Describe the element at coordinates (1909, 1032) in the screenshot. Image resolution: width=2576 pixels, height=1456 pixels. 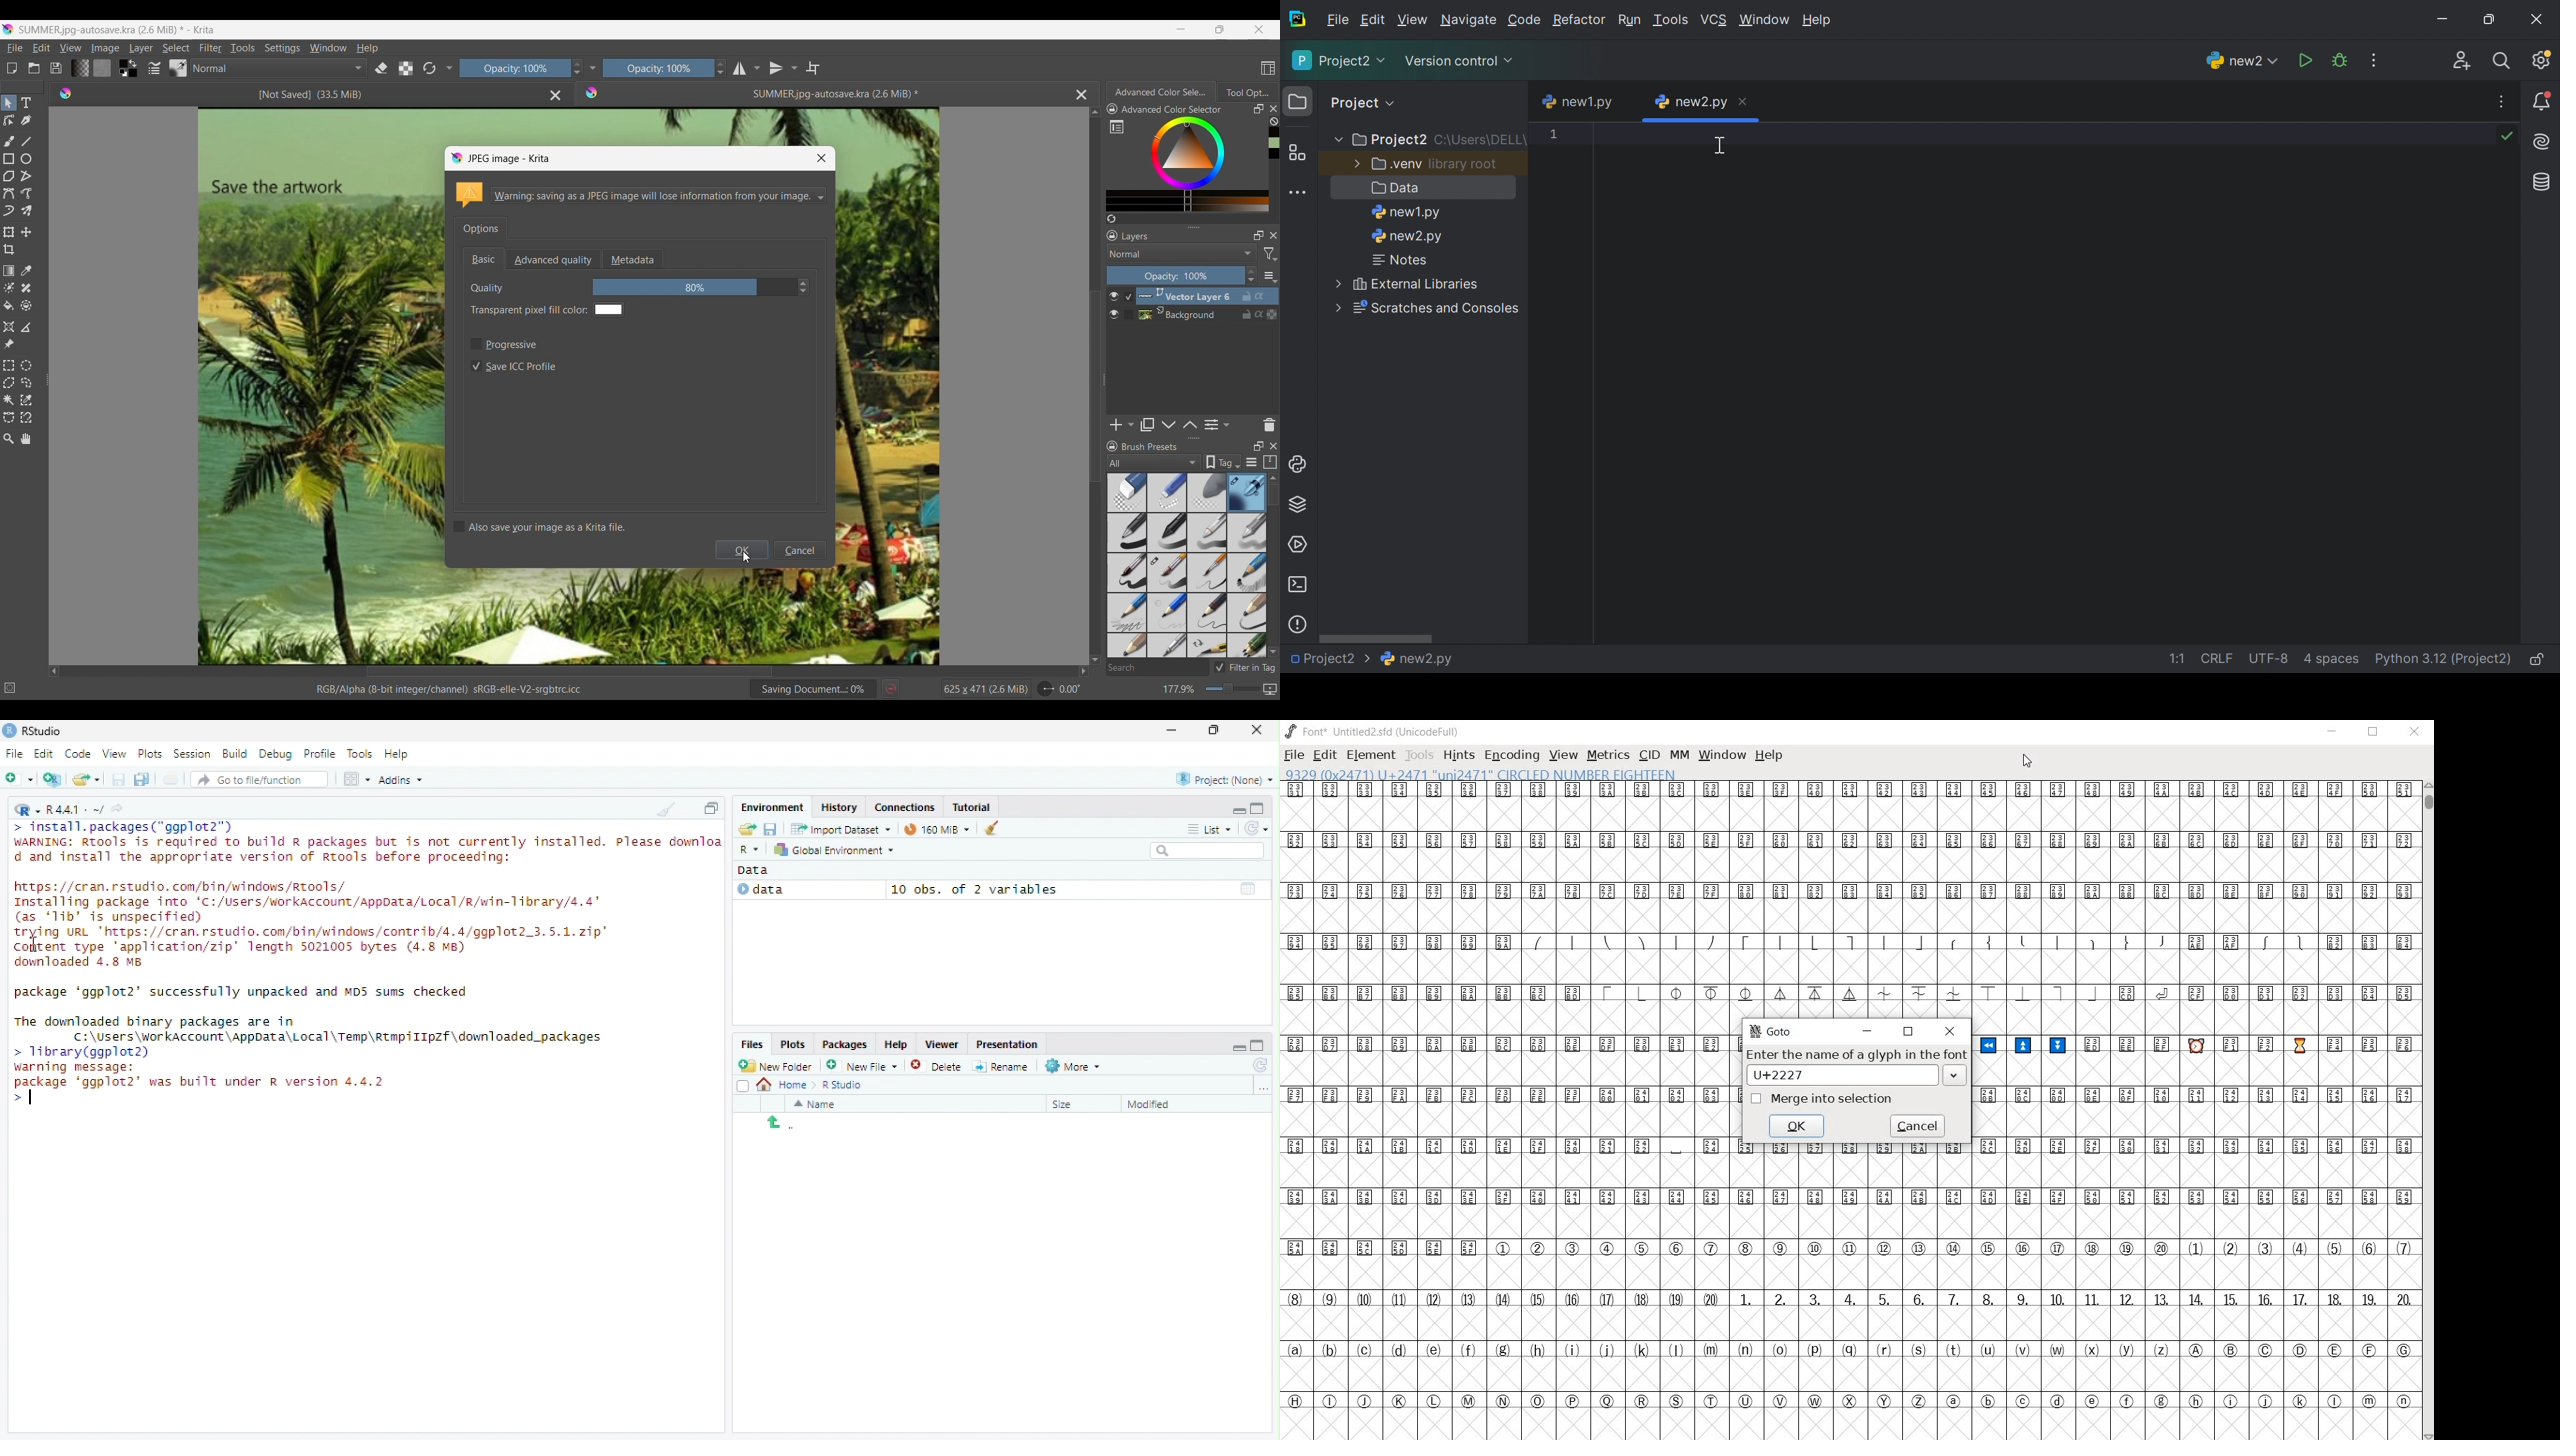
I see `restore` at that location.